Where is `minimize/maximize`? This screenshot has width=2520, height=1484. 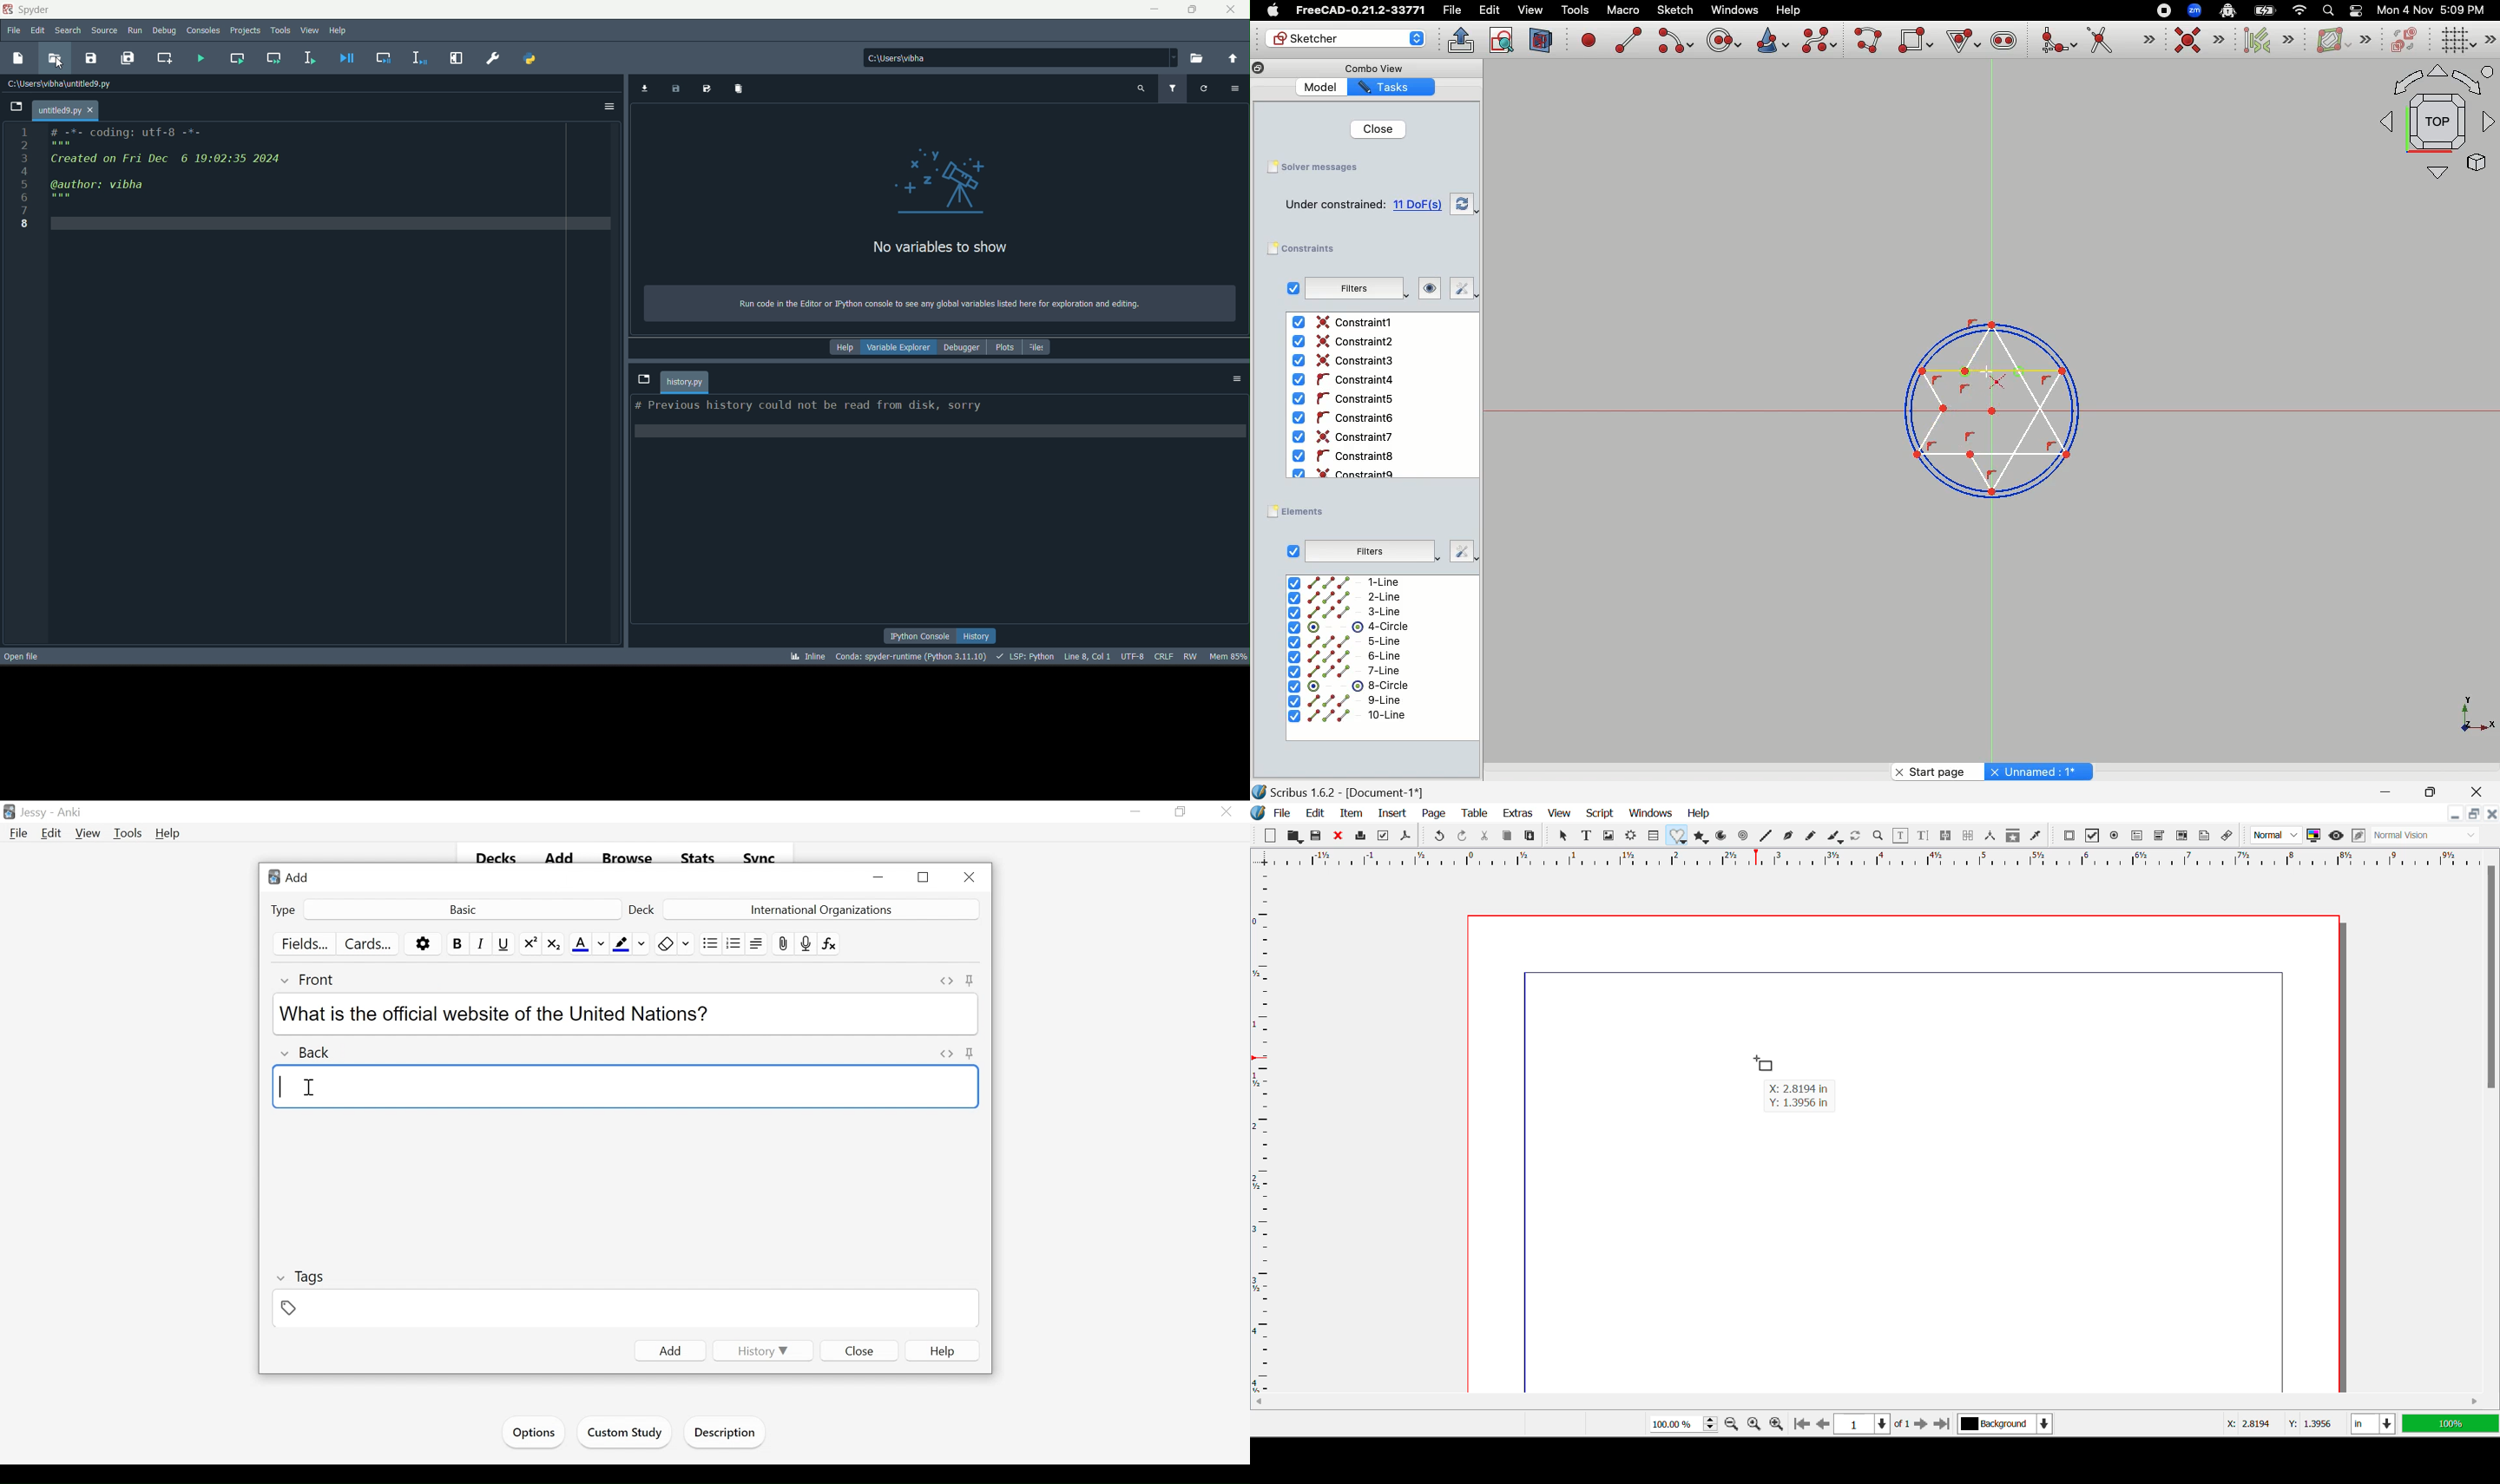
minimize/maximize is located at coordinates (1189, 10).